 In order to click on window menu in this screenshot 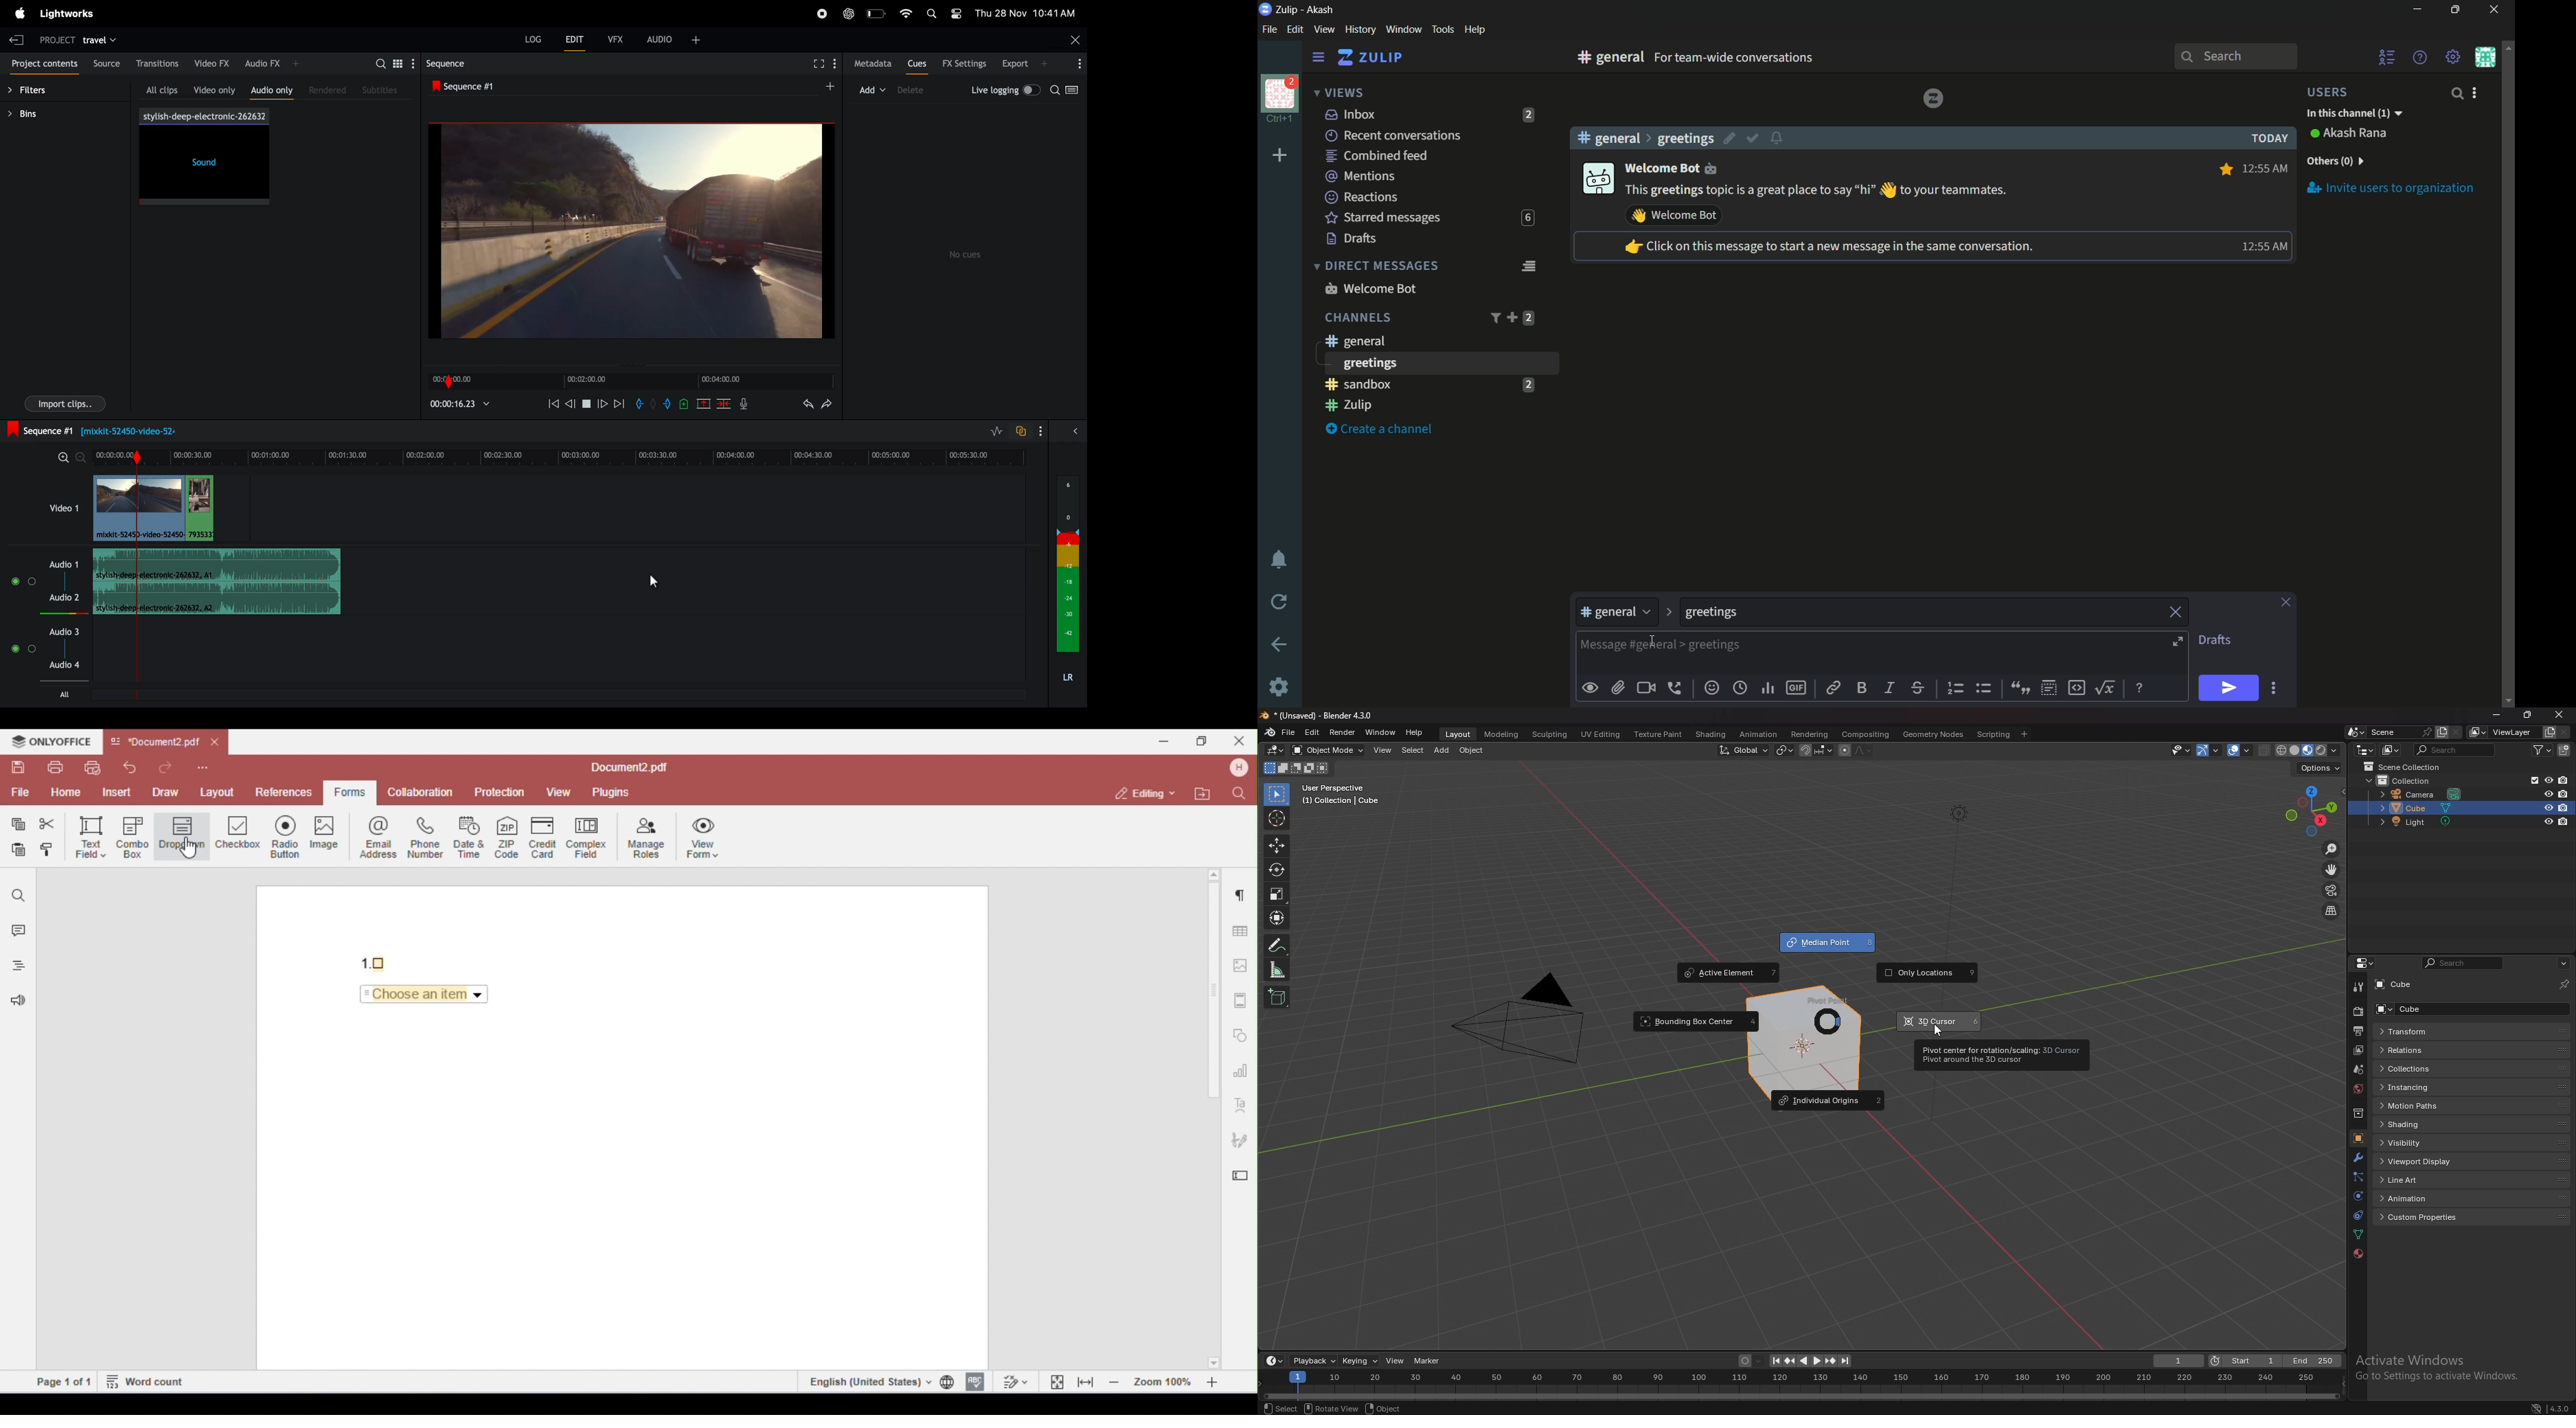, I will do `click(1403, 29)`.